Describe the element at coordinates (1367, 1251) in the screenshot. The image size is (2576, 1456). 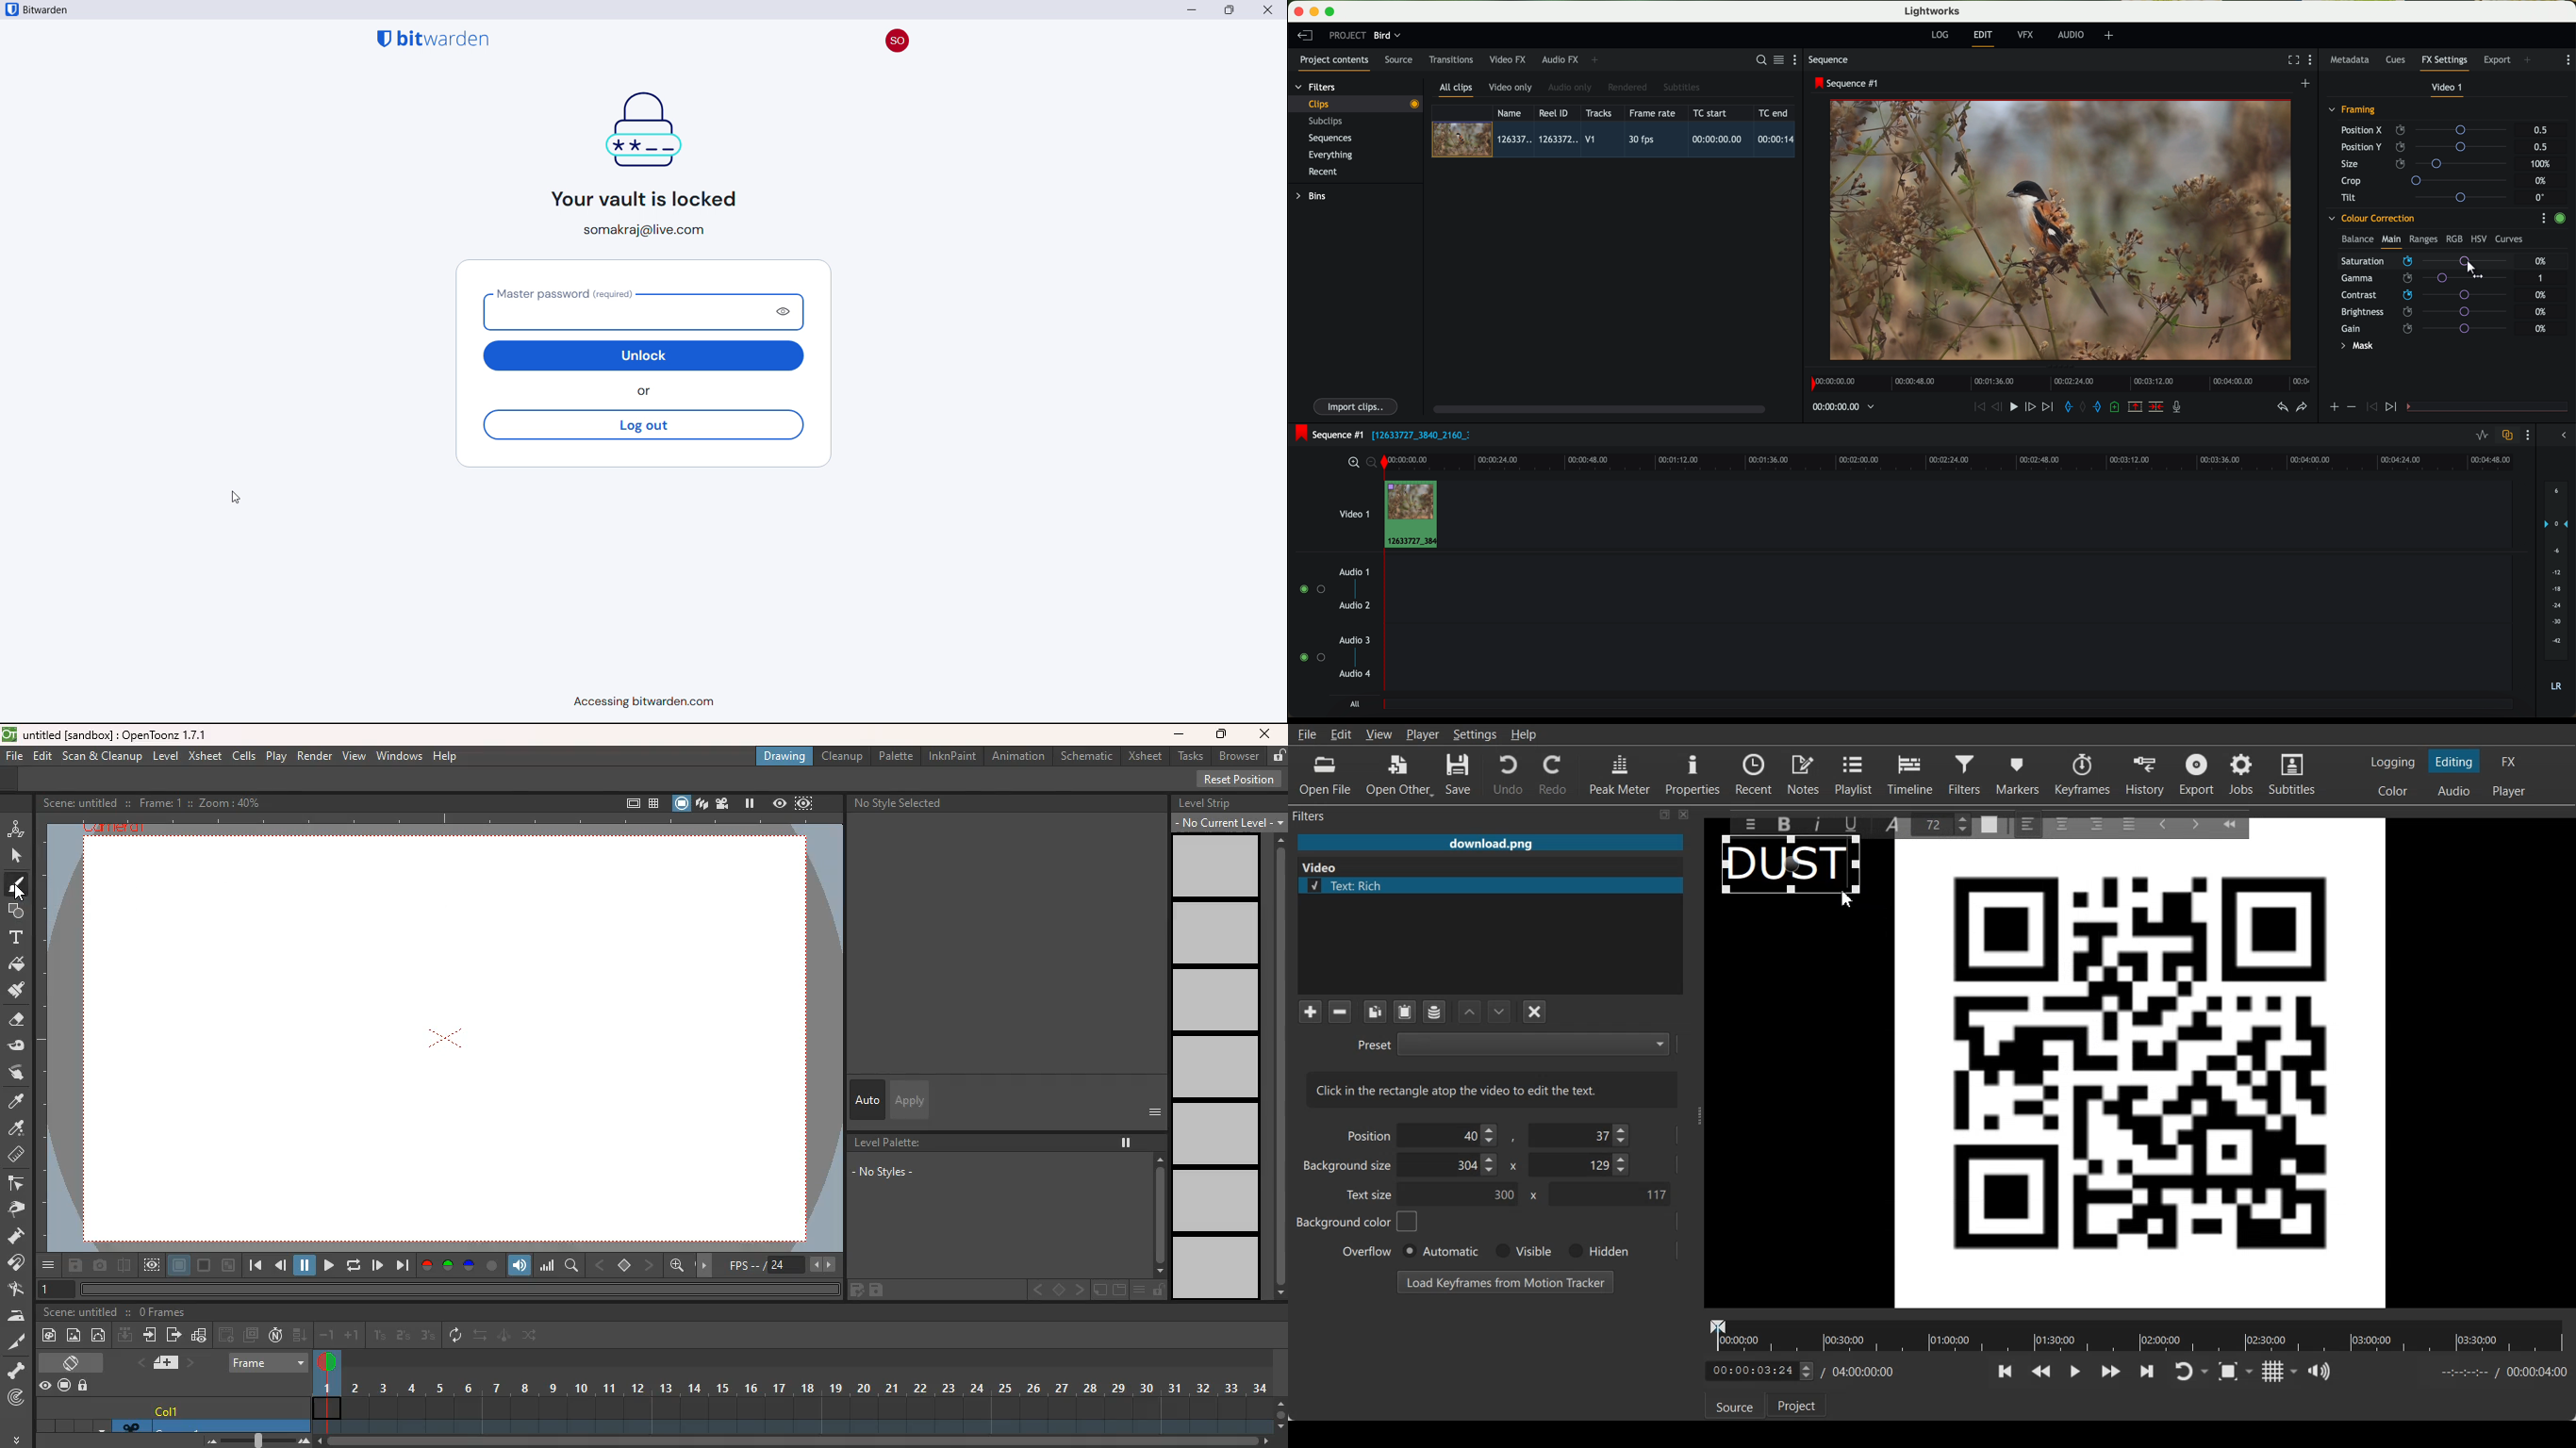
I see `Overflow` at that location.